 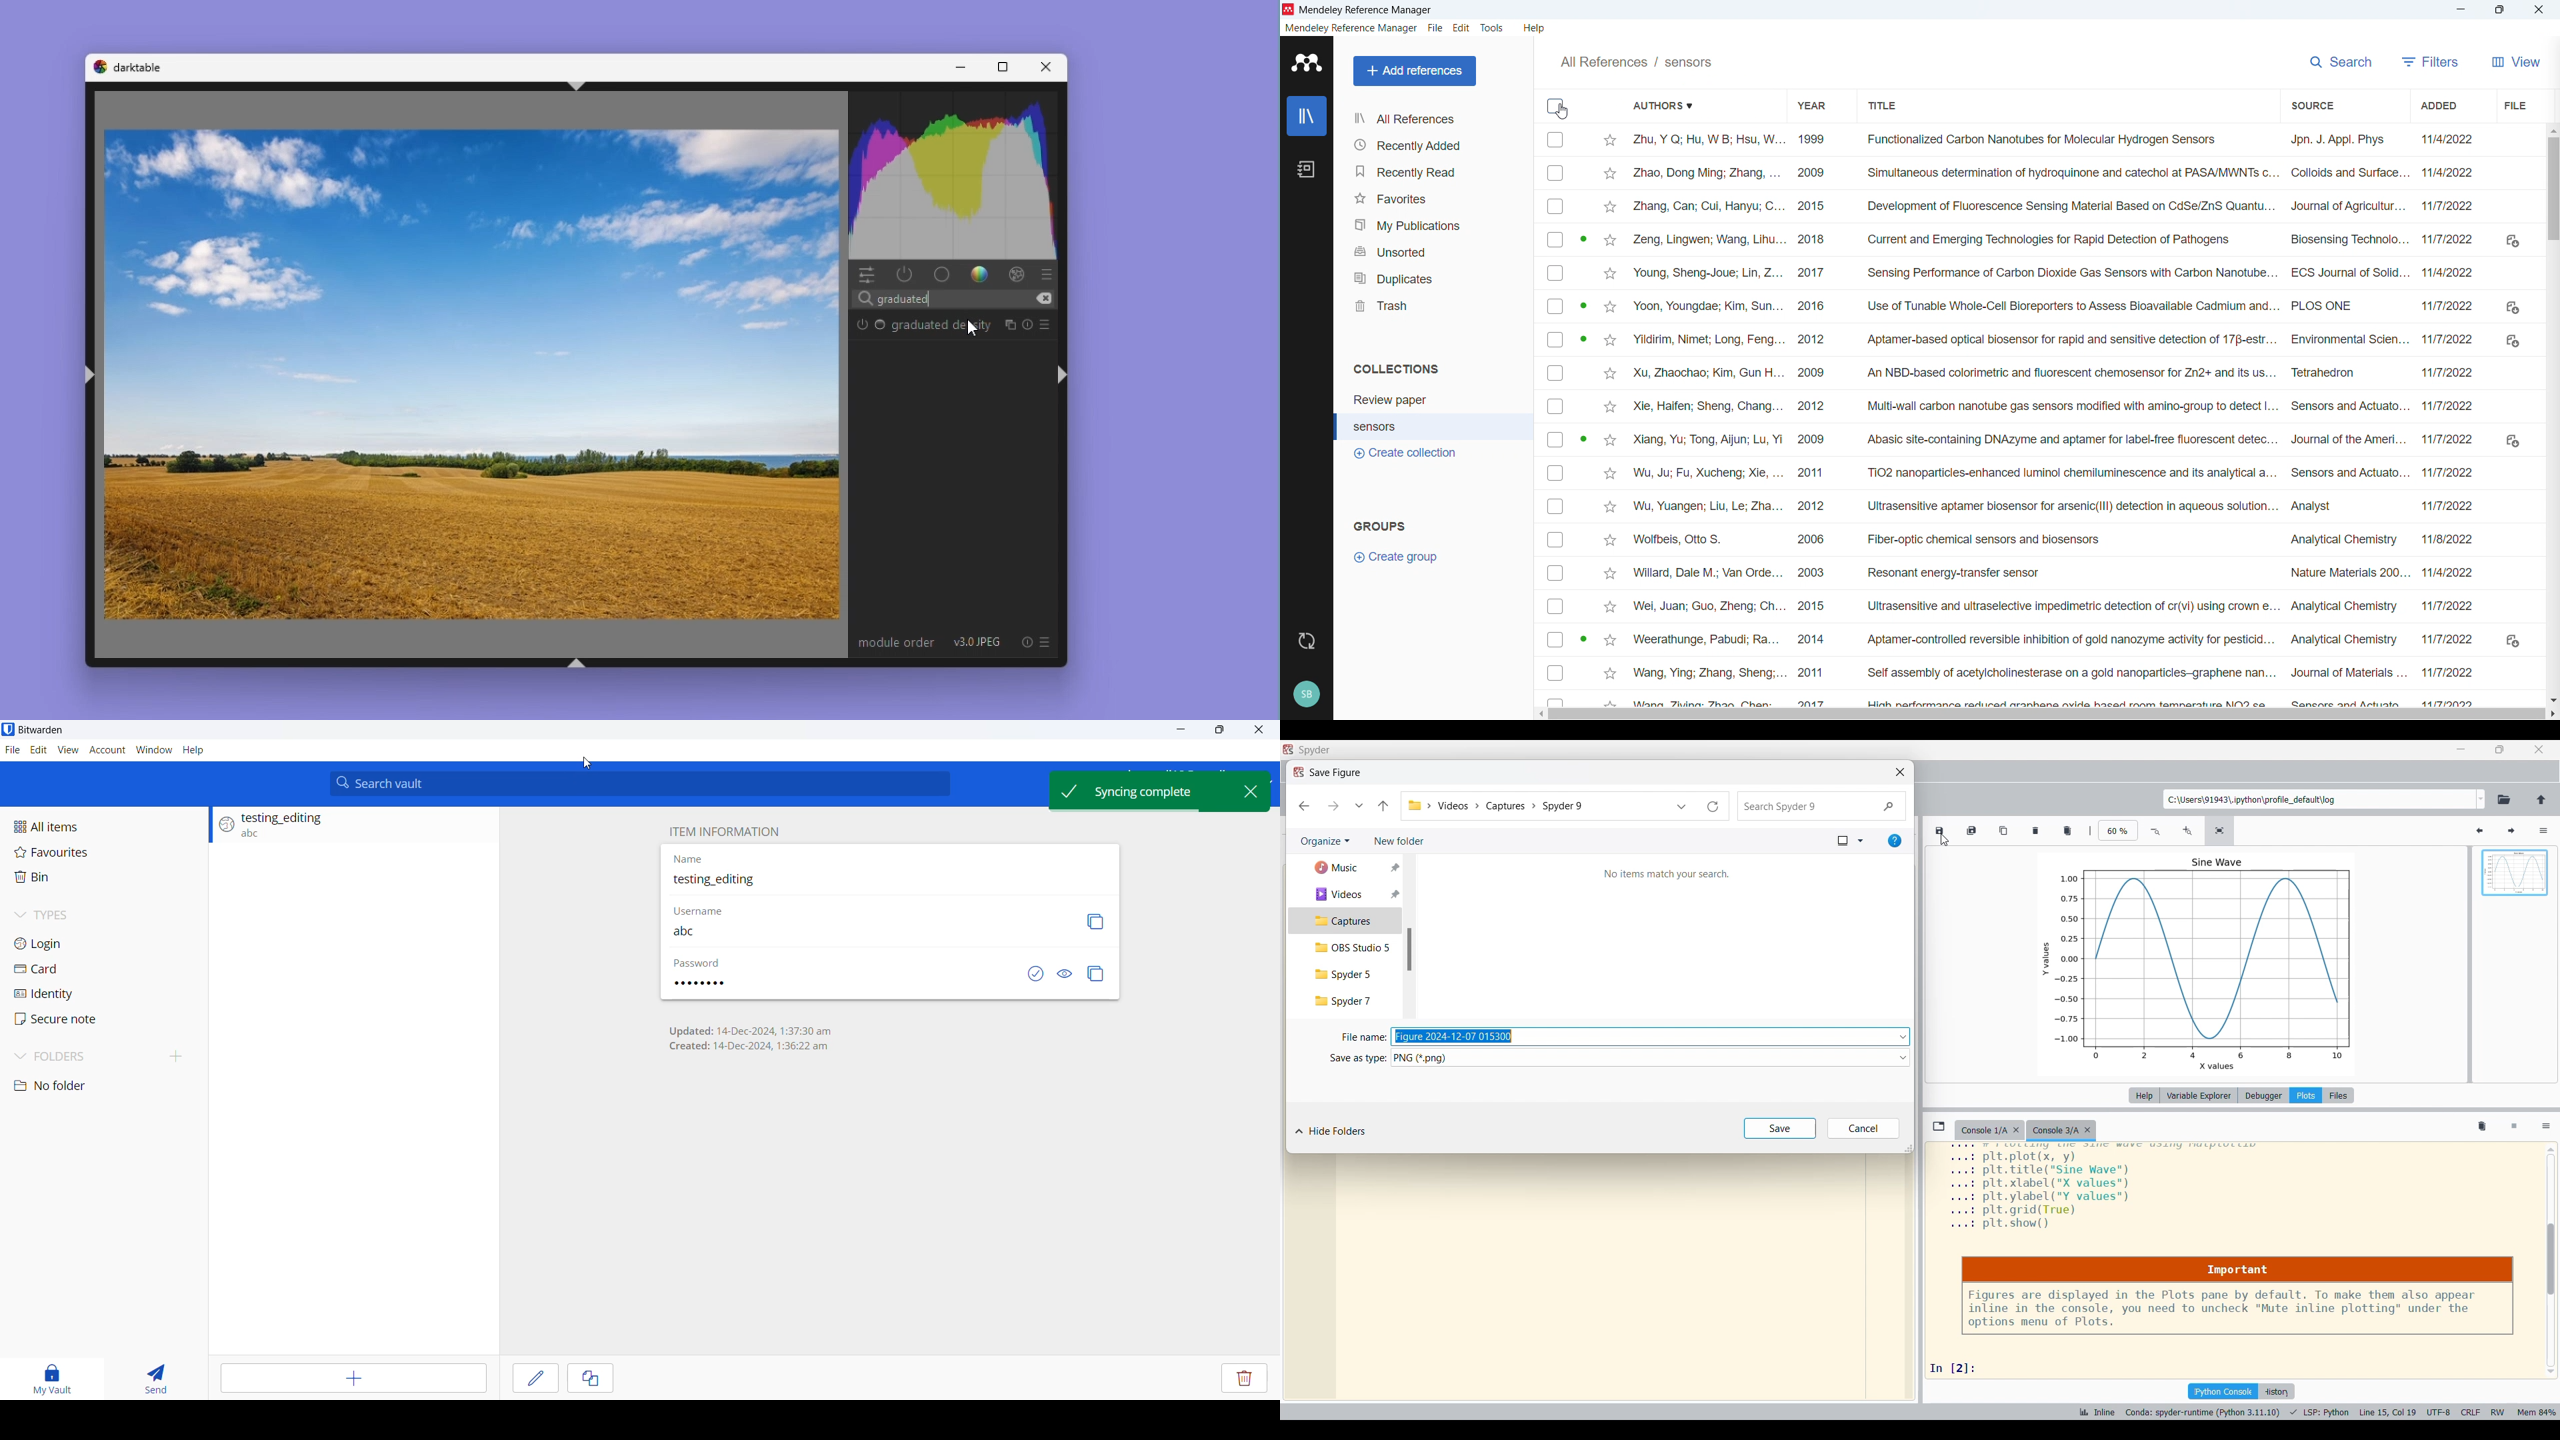 What do you see at coordinates (2237, 1296) in the screenshot?
I see `Notice` at bounding box center [2237, 1296].